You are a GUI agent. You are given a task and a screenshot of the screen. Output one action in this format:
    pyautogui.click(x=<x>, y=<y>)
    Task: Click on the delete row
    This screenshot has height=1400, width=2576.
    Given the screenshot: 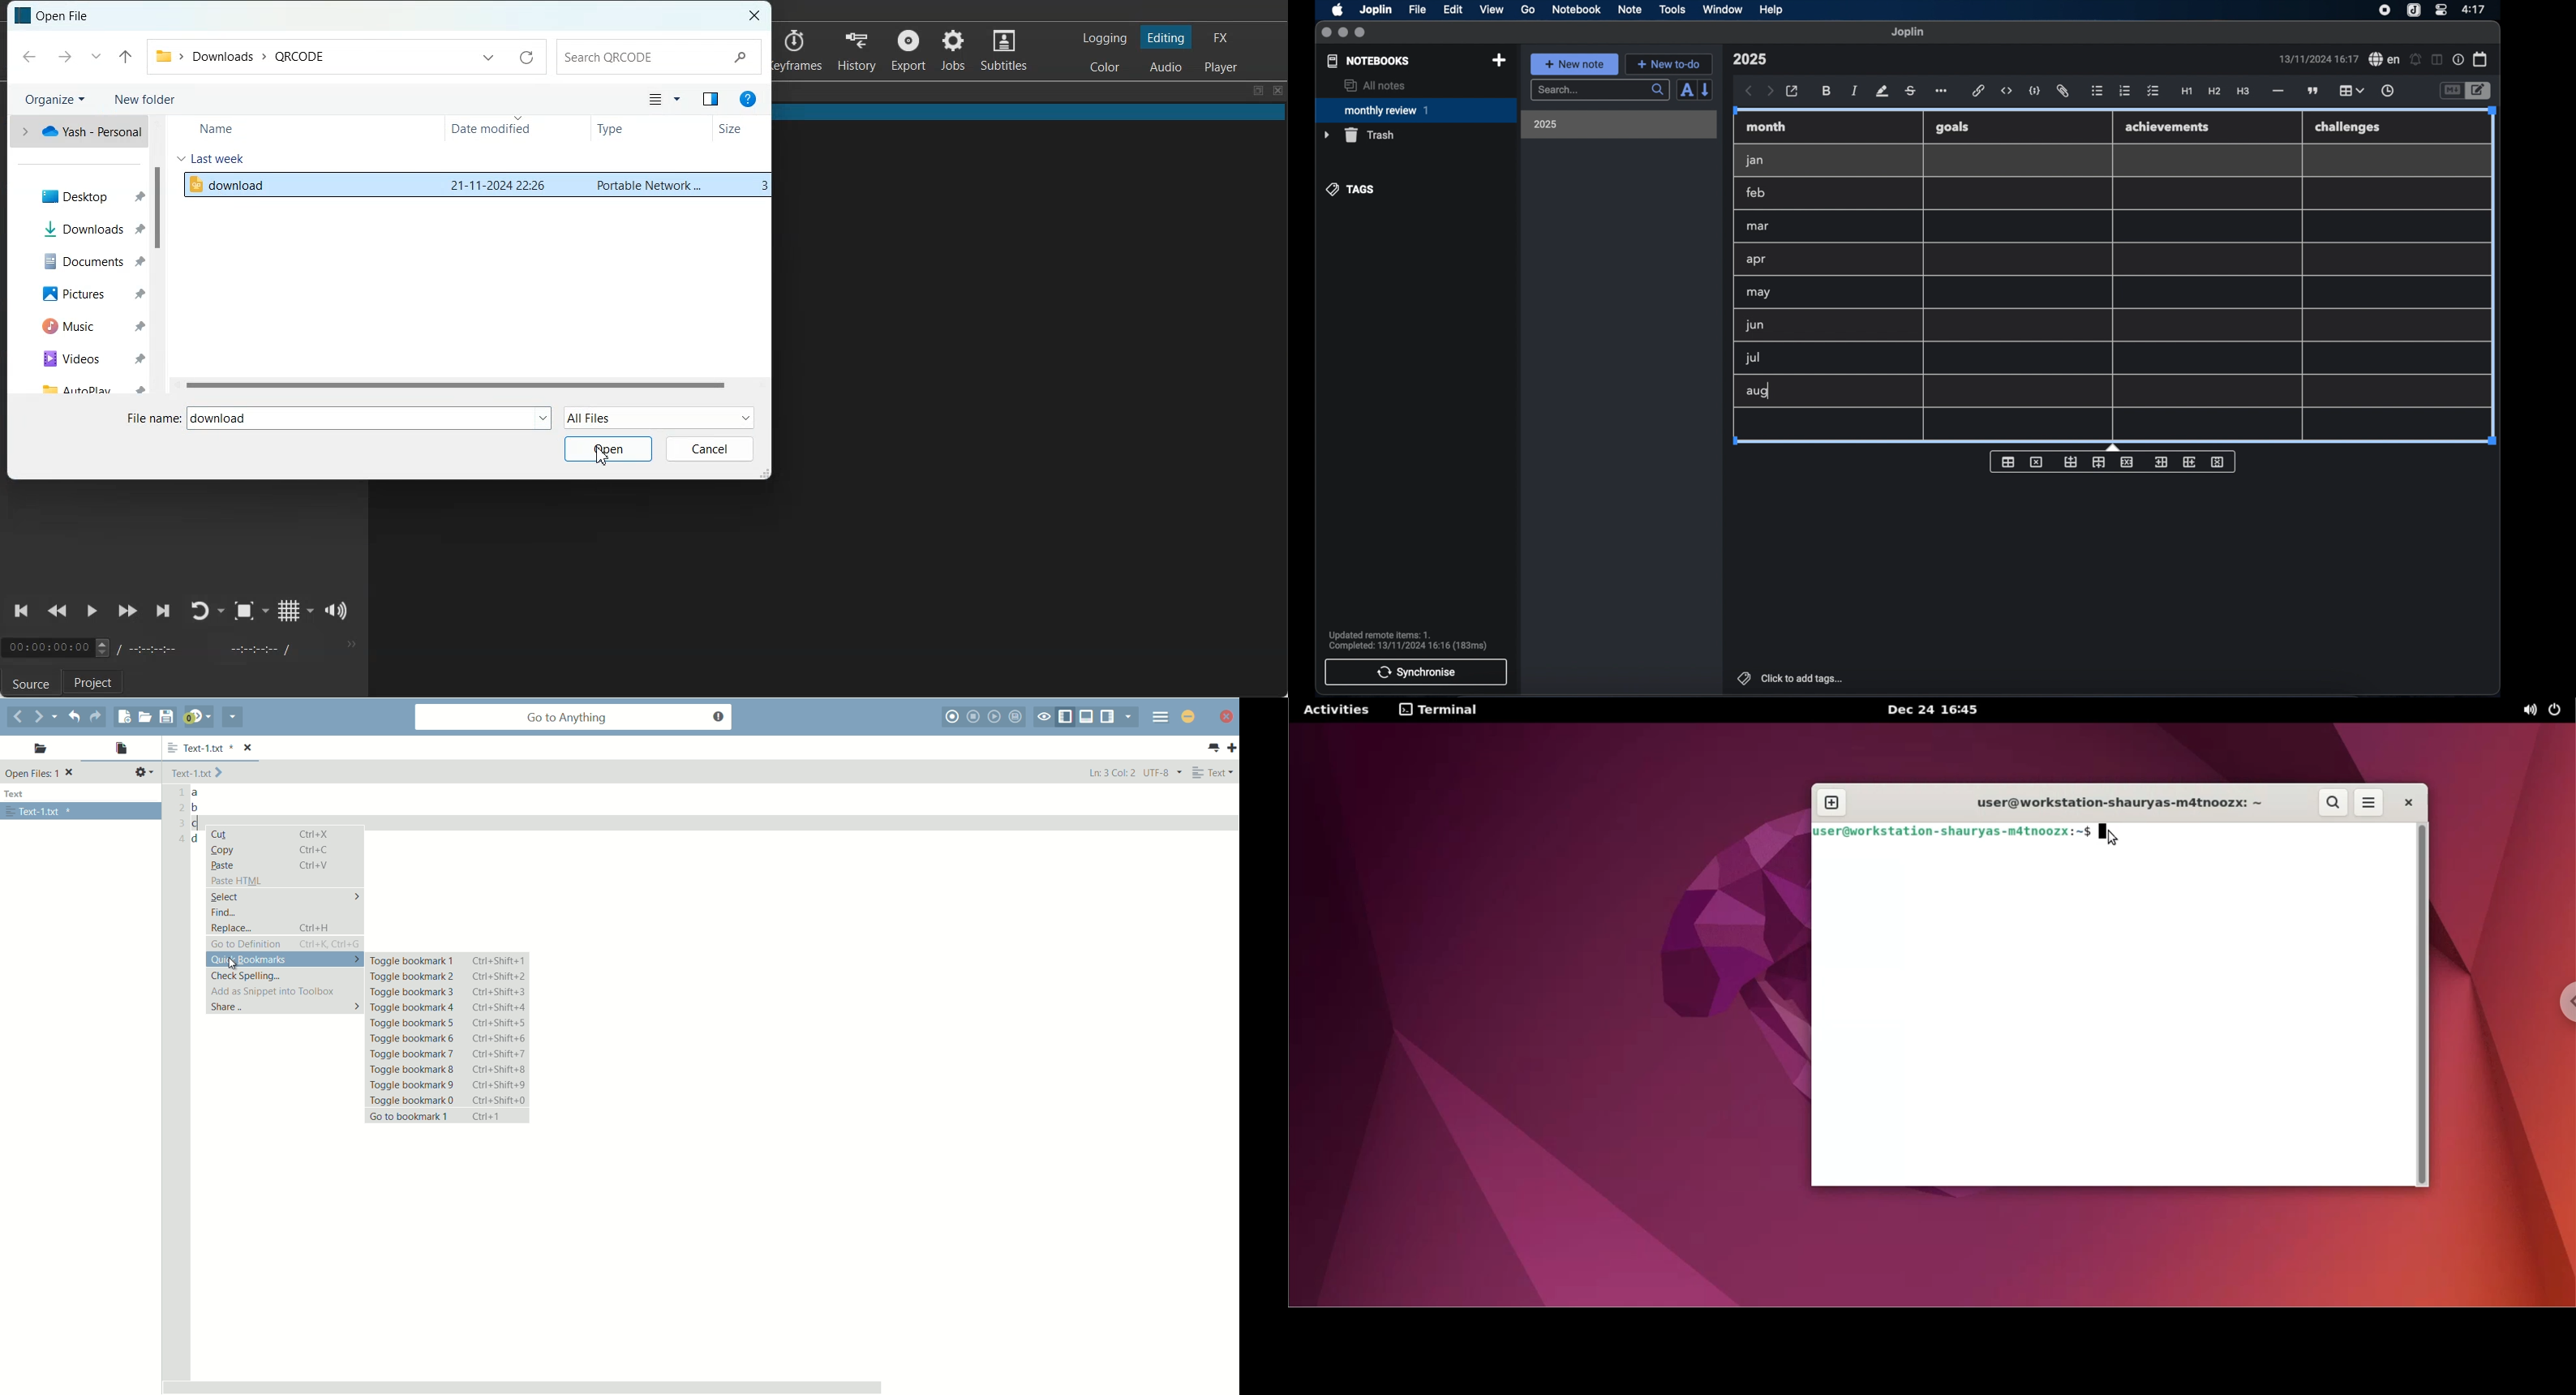 What is the action you would take?
    pyautogui.click(x=2128, y=461)
    